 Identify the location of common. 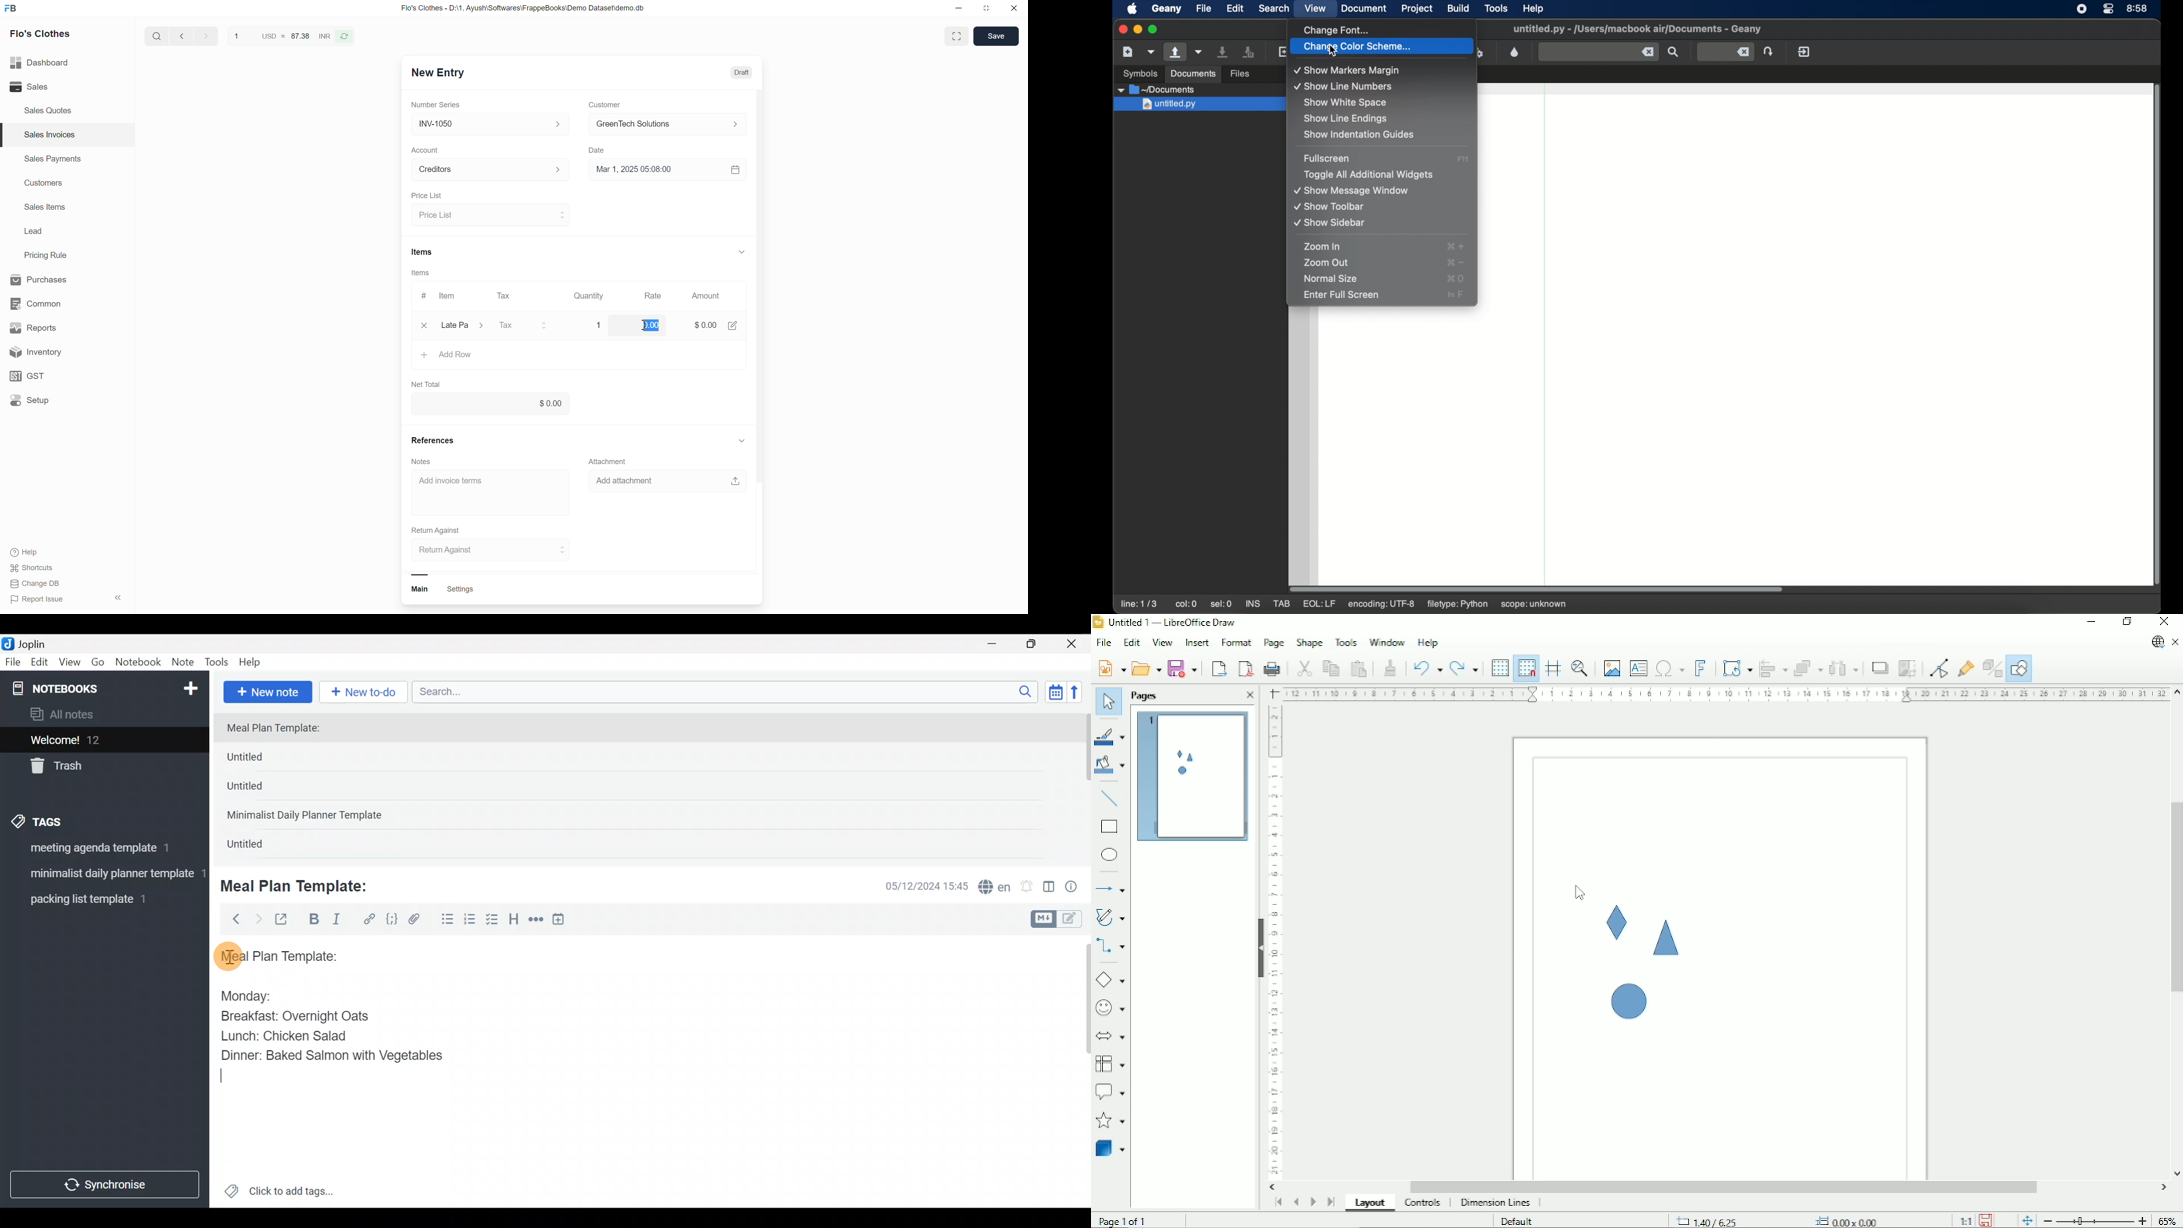
(54, 302).